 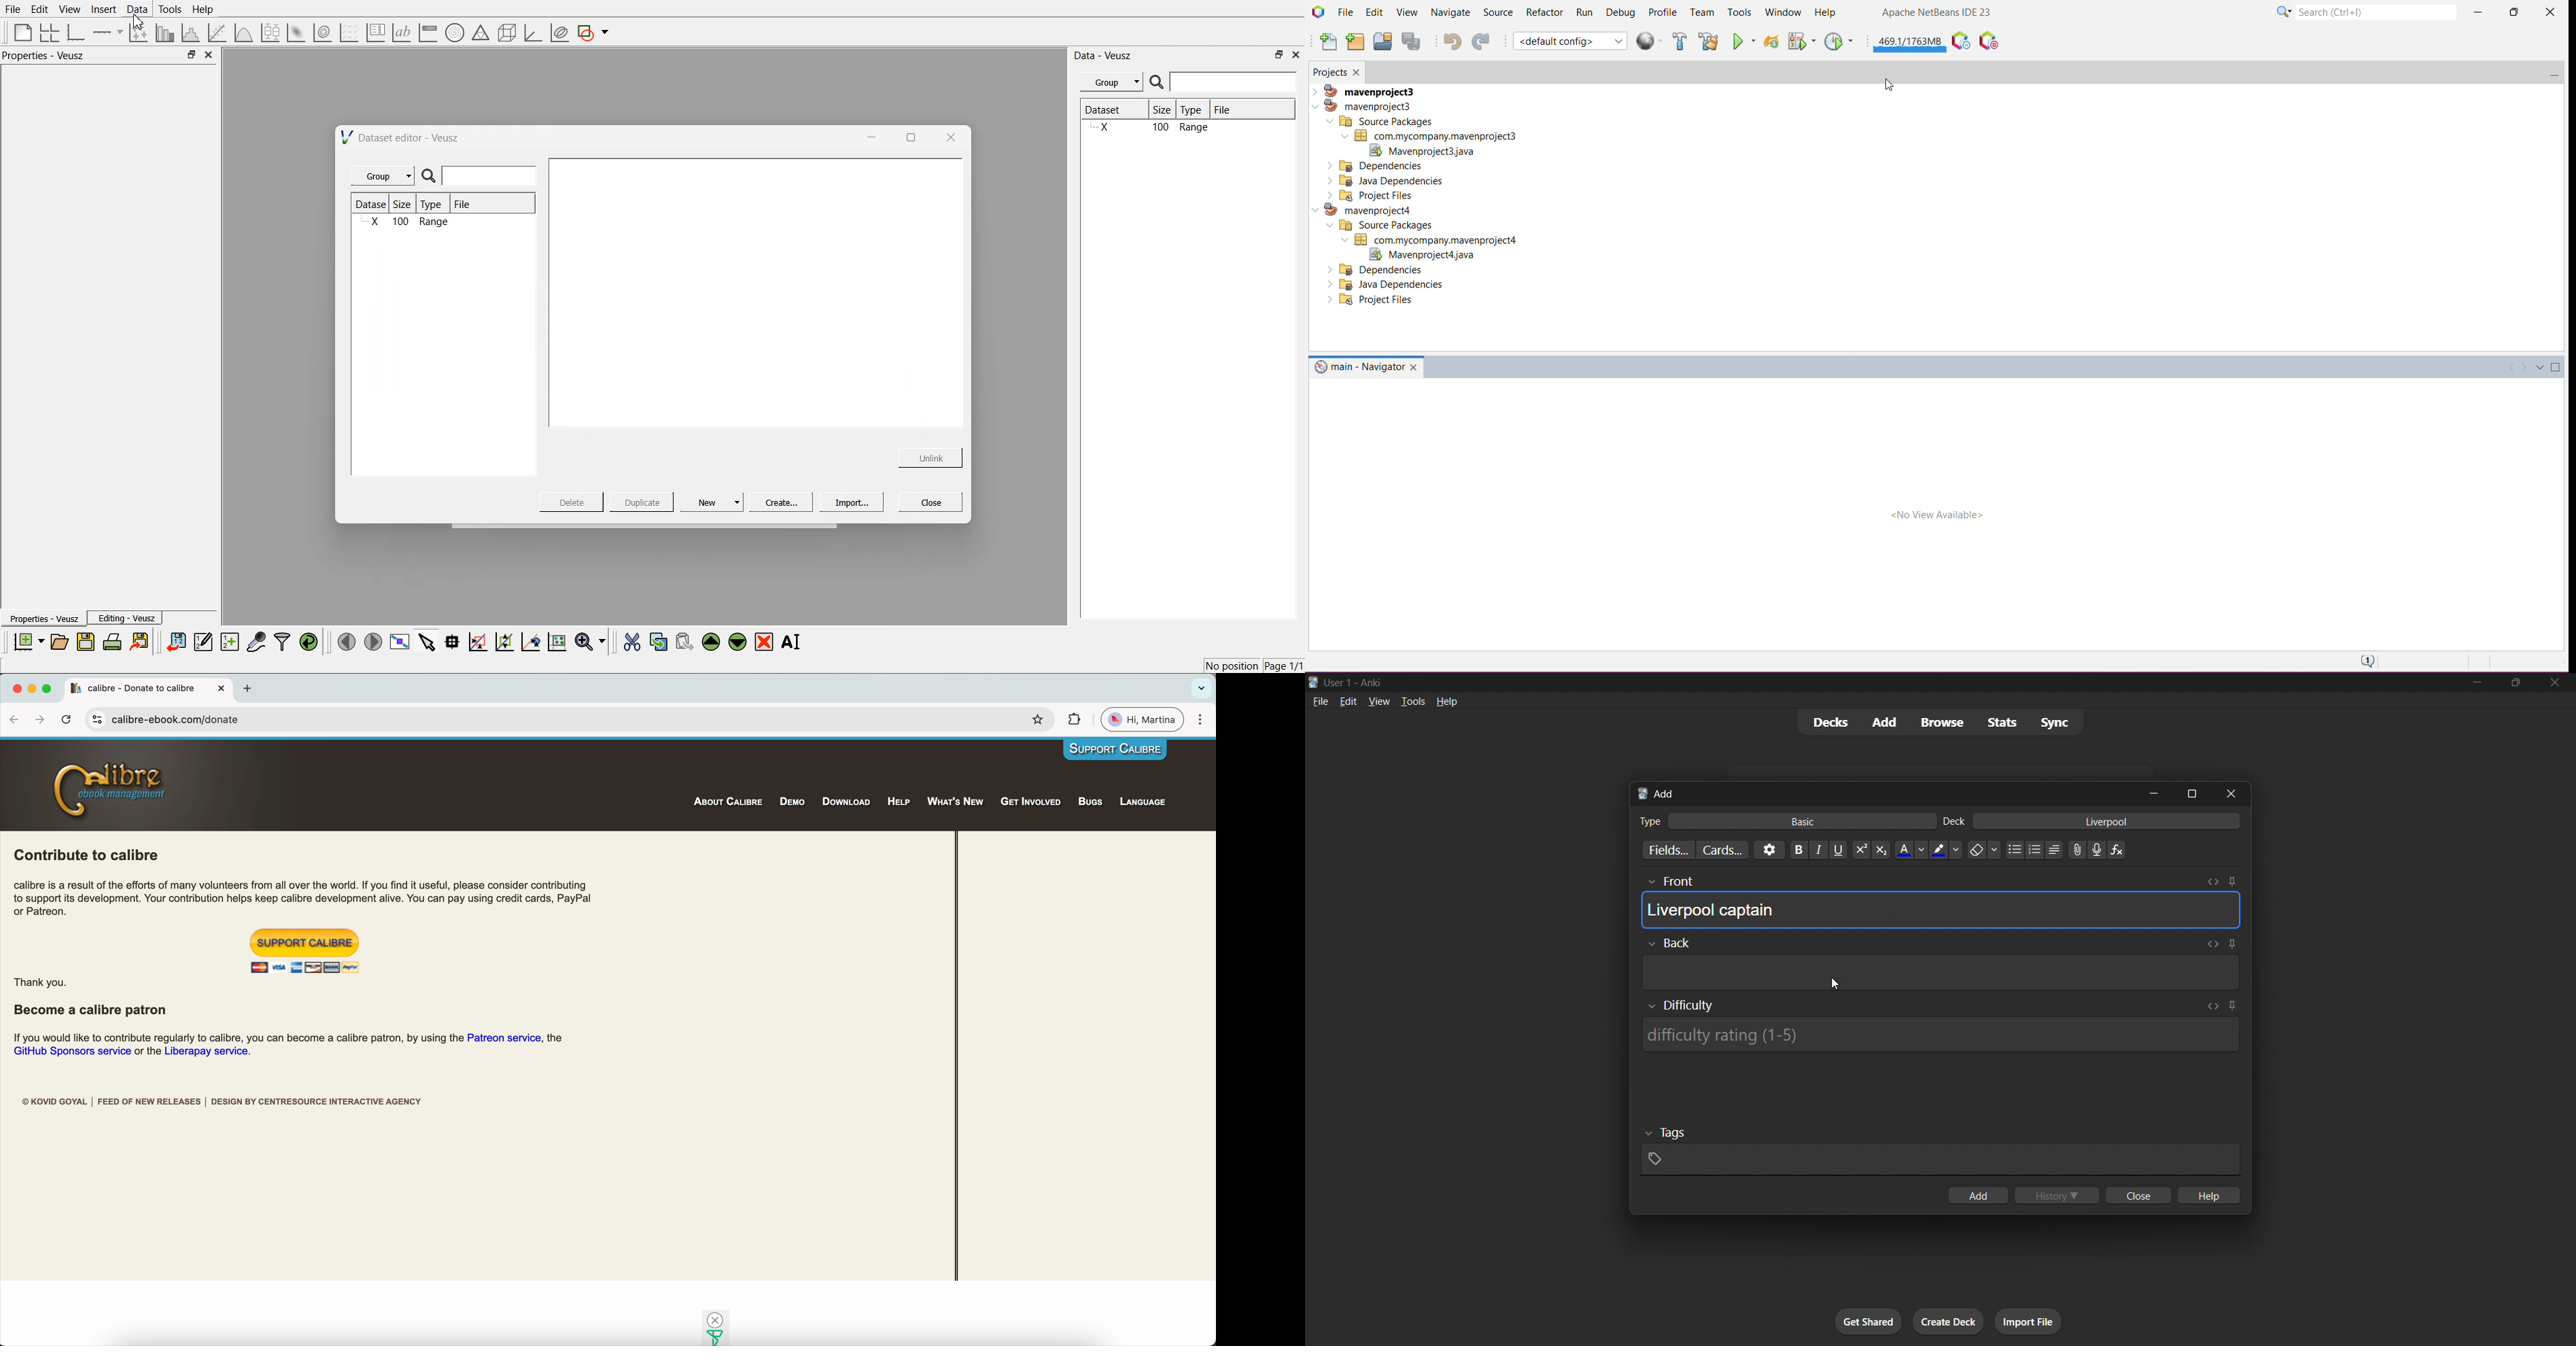 What do you see at coordinates (1434, 240) in the screenshot?
I see `com.mycompany.mavenproject4` at bounding box center [1434, 240].